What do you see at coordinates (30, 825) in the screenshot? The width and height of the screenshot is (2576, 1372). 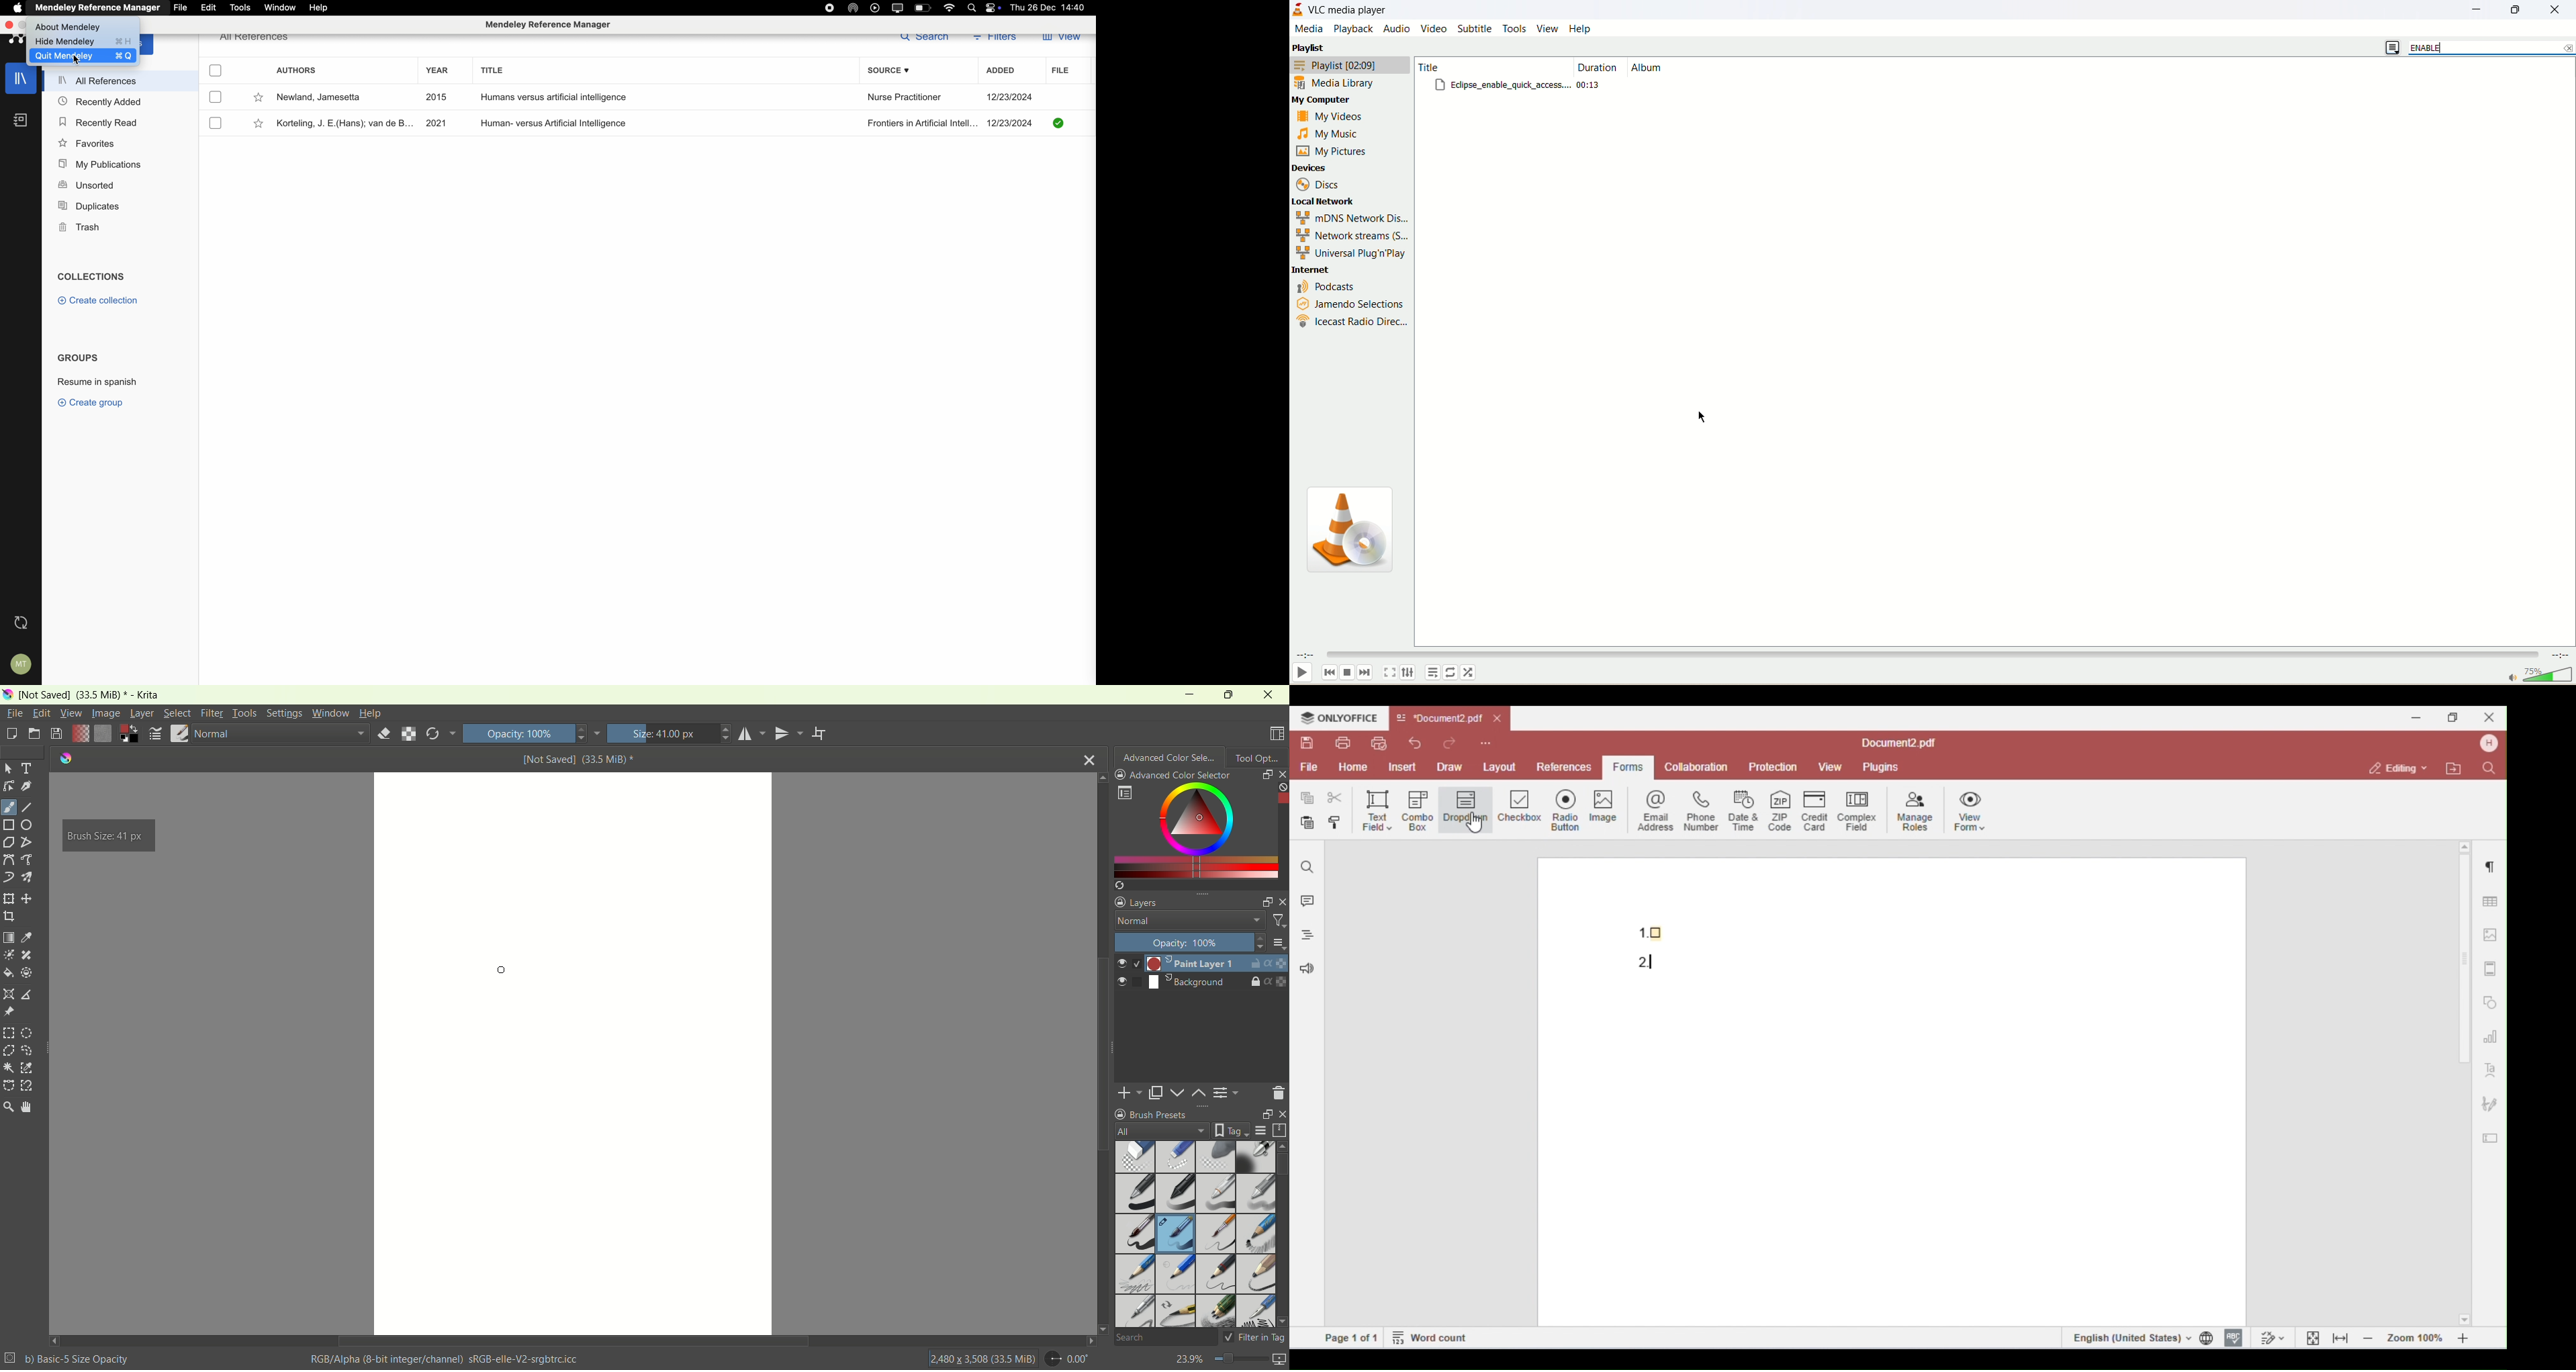 I see `ellipse` at bounding box center [30, 825].